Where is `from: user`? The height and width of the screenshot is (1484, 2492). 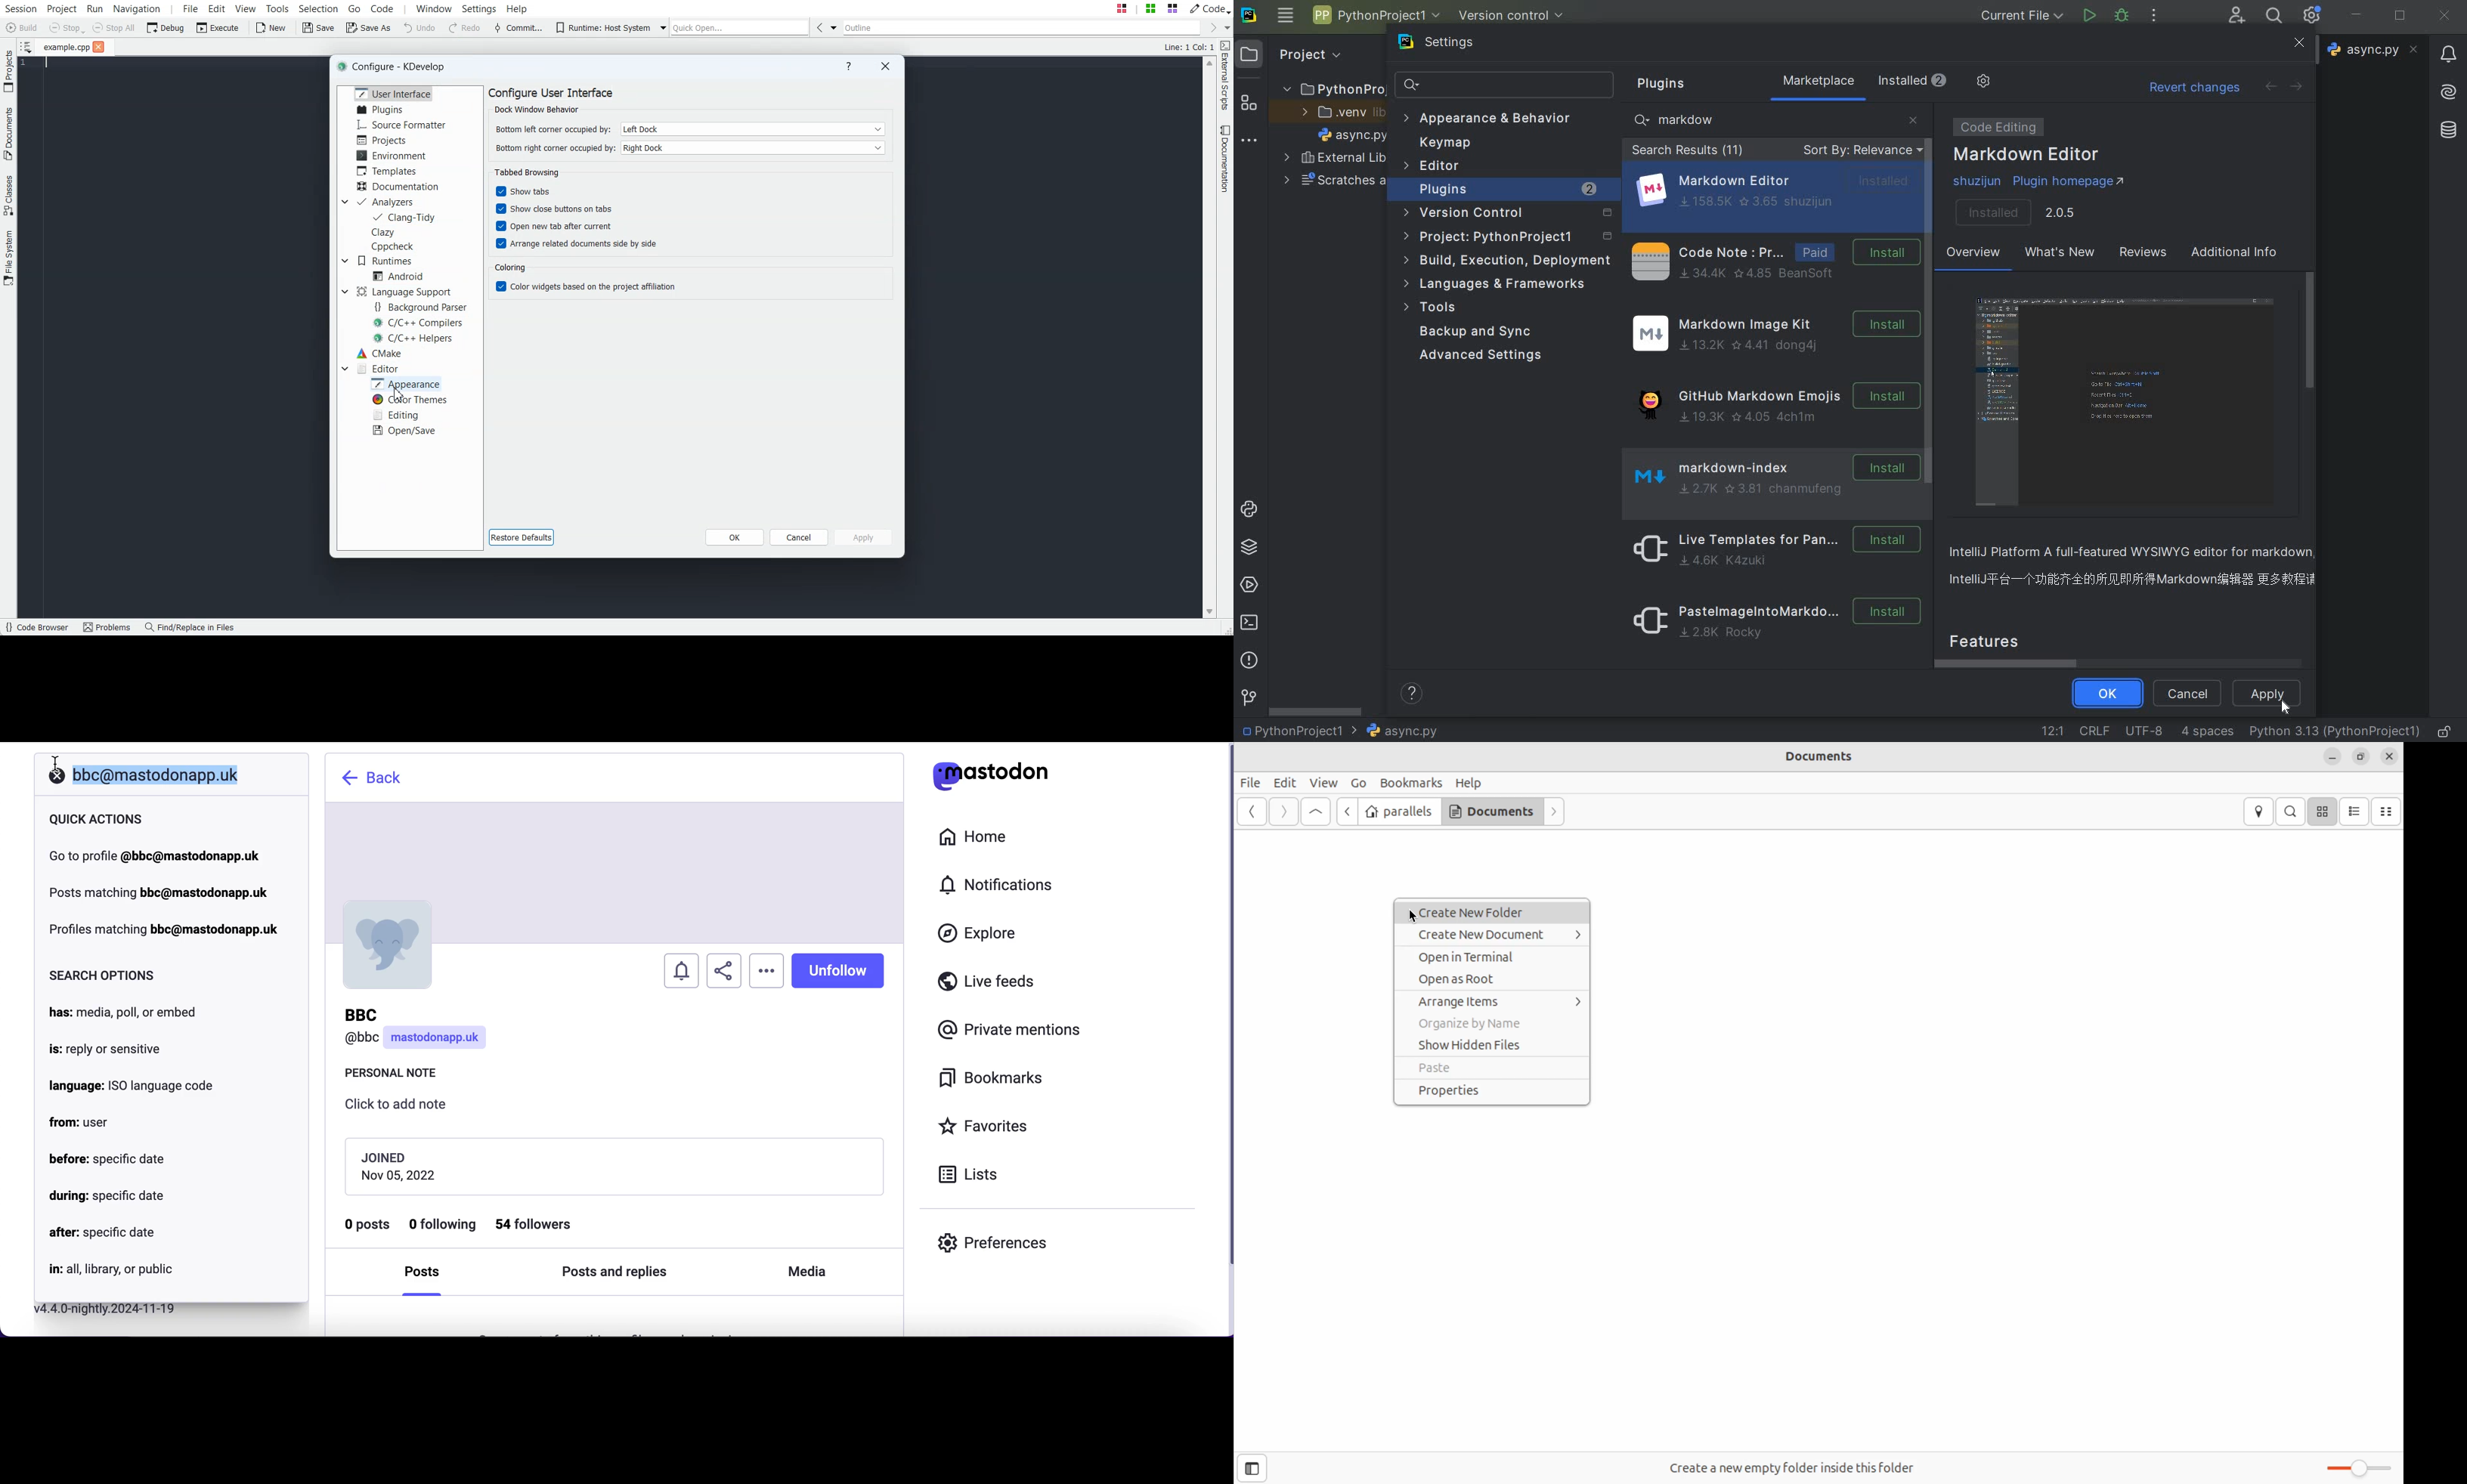 from: user is located at coordinates (80, 1124).